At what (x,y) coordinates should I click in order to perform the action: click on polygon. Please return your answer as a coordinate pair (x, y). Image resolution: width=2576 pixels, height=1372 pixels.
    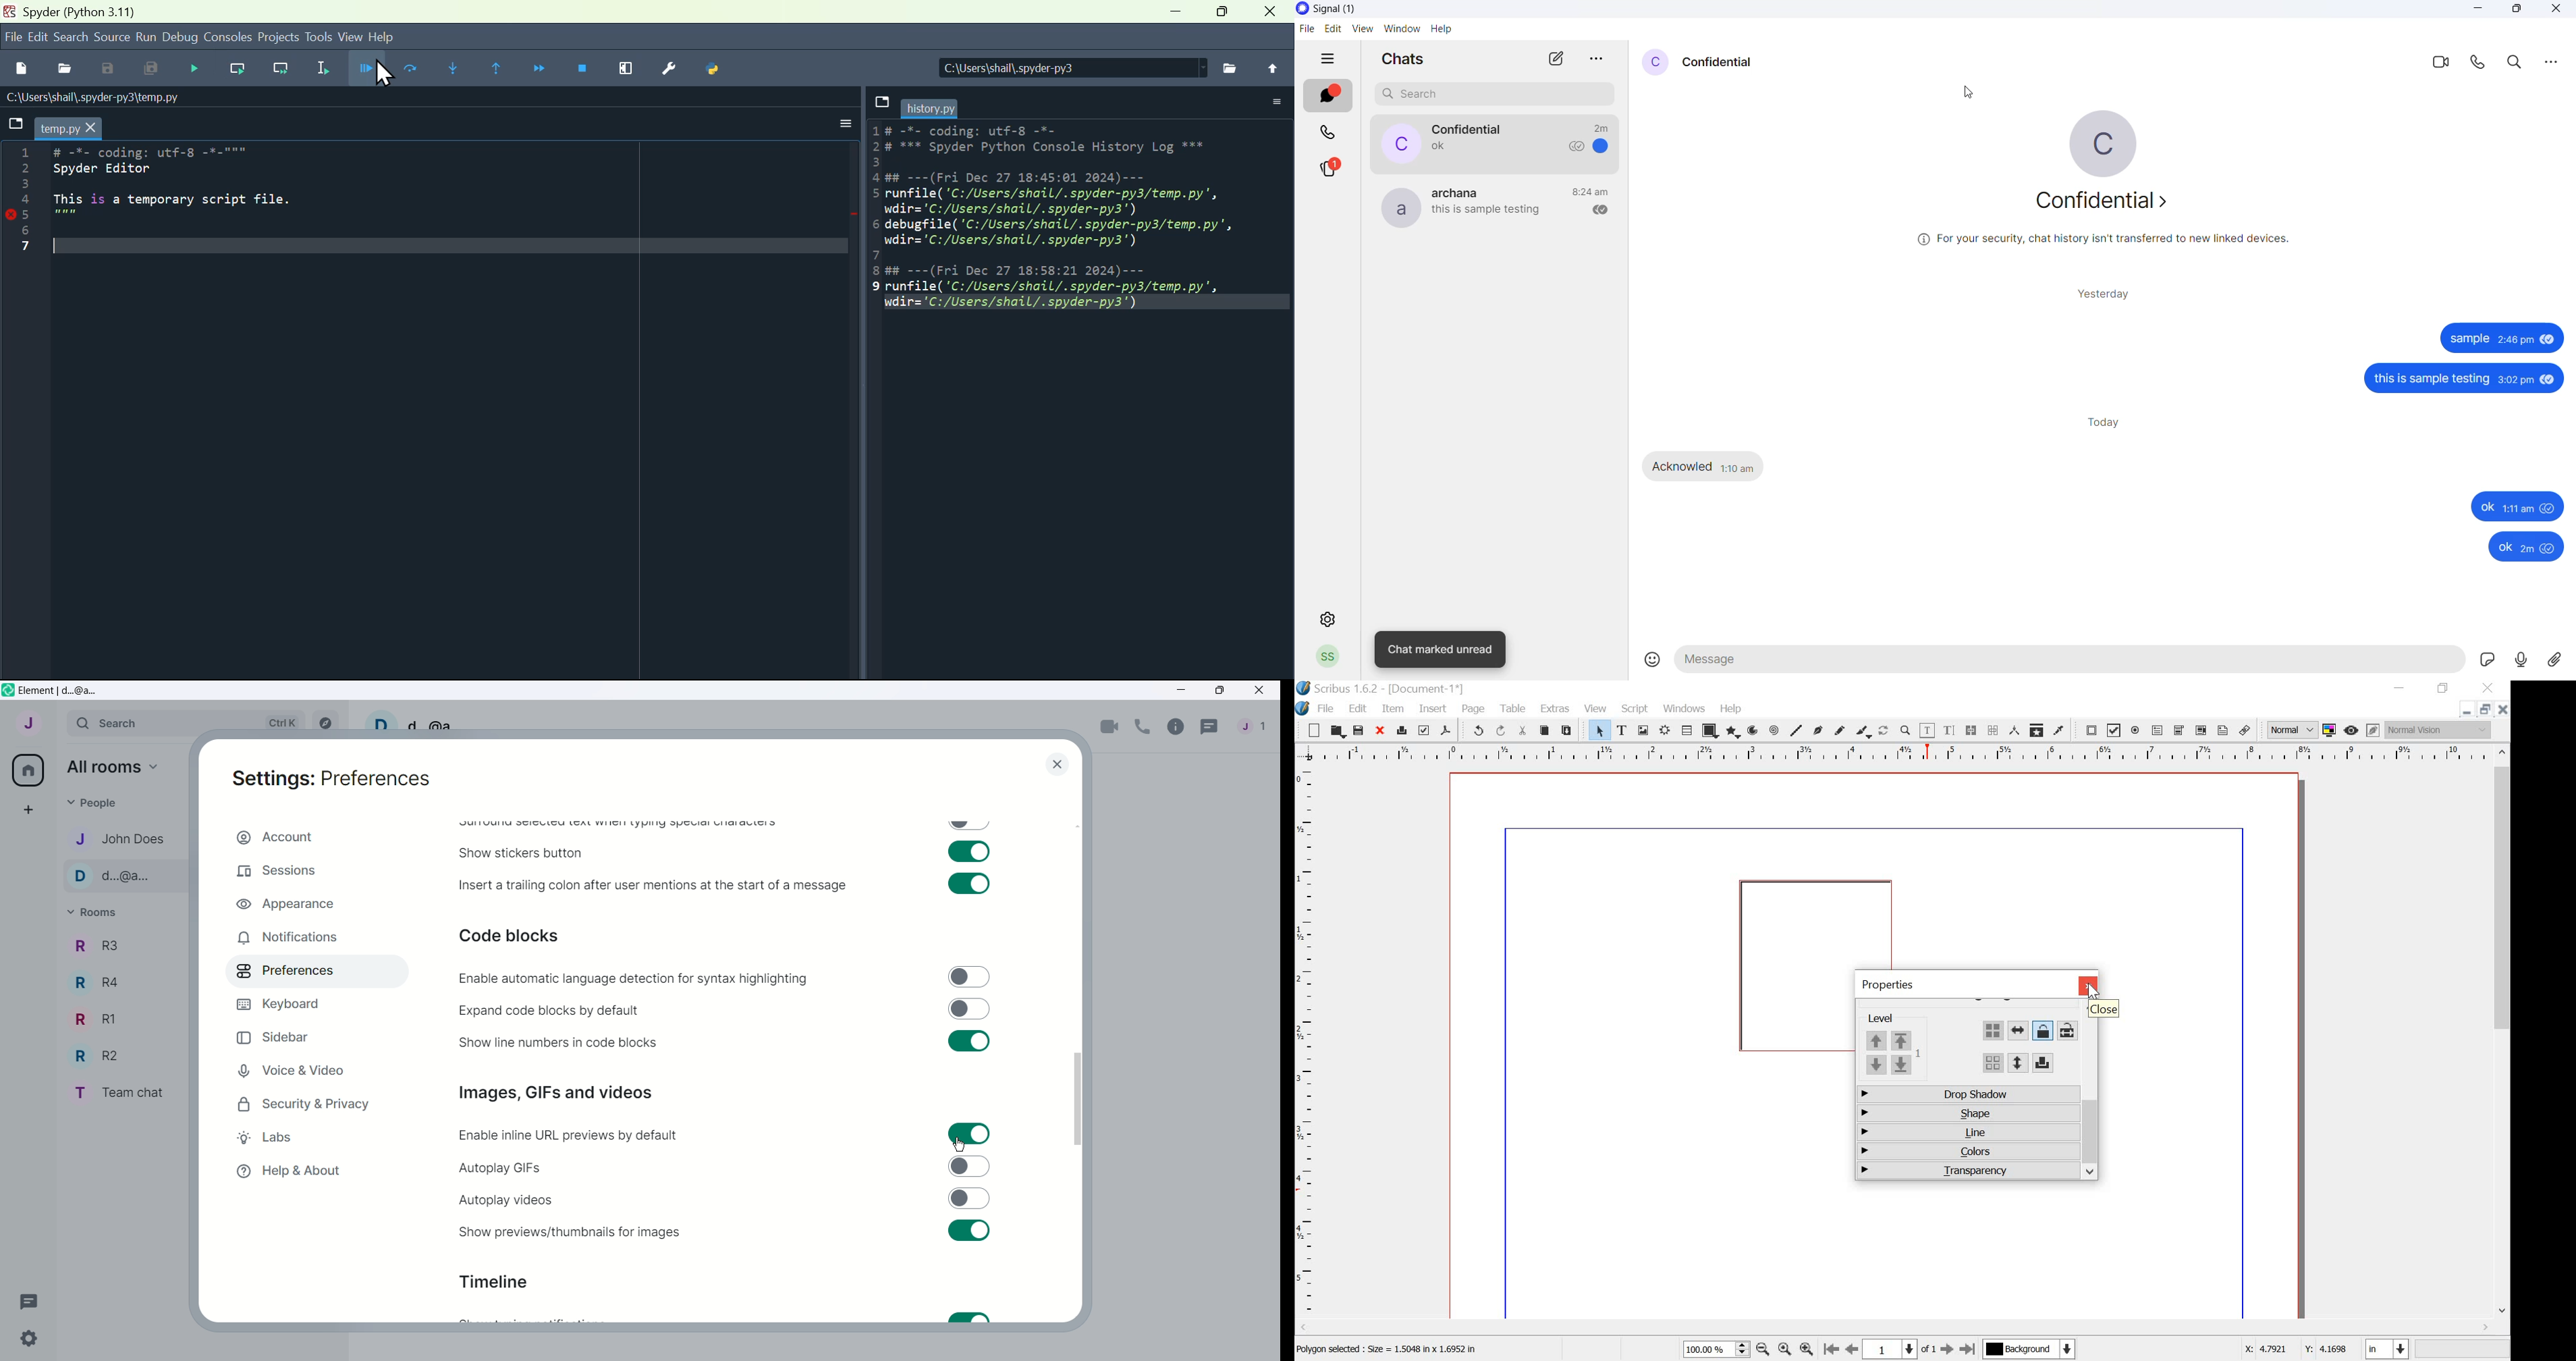
    Looking at the image, I should click on (1733, 732).